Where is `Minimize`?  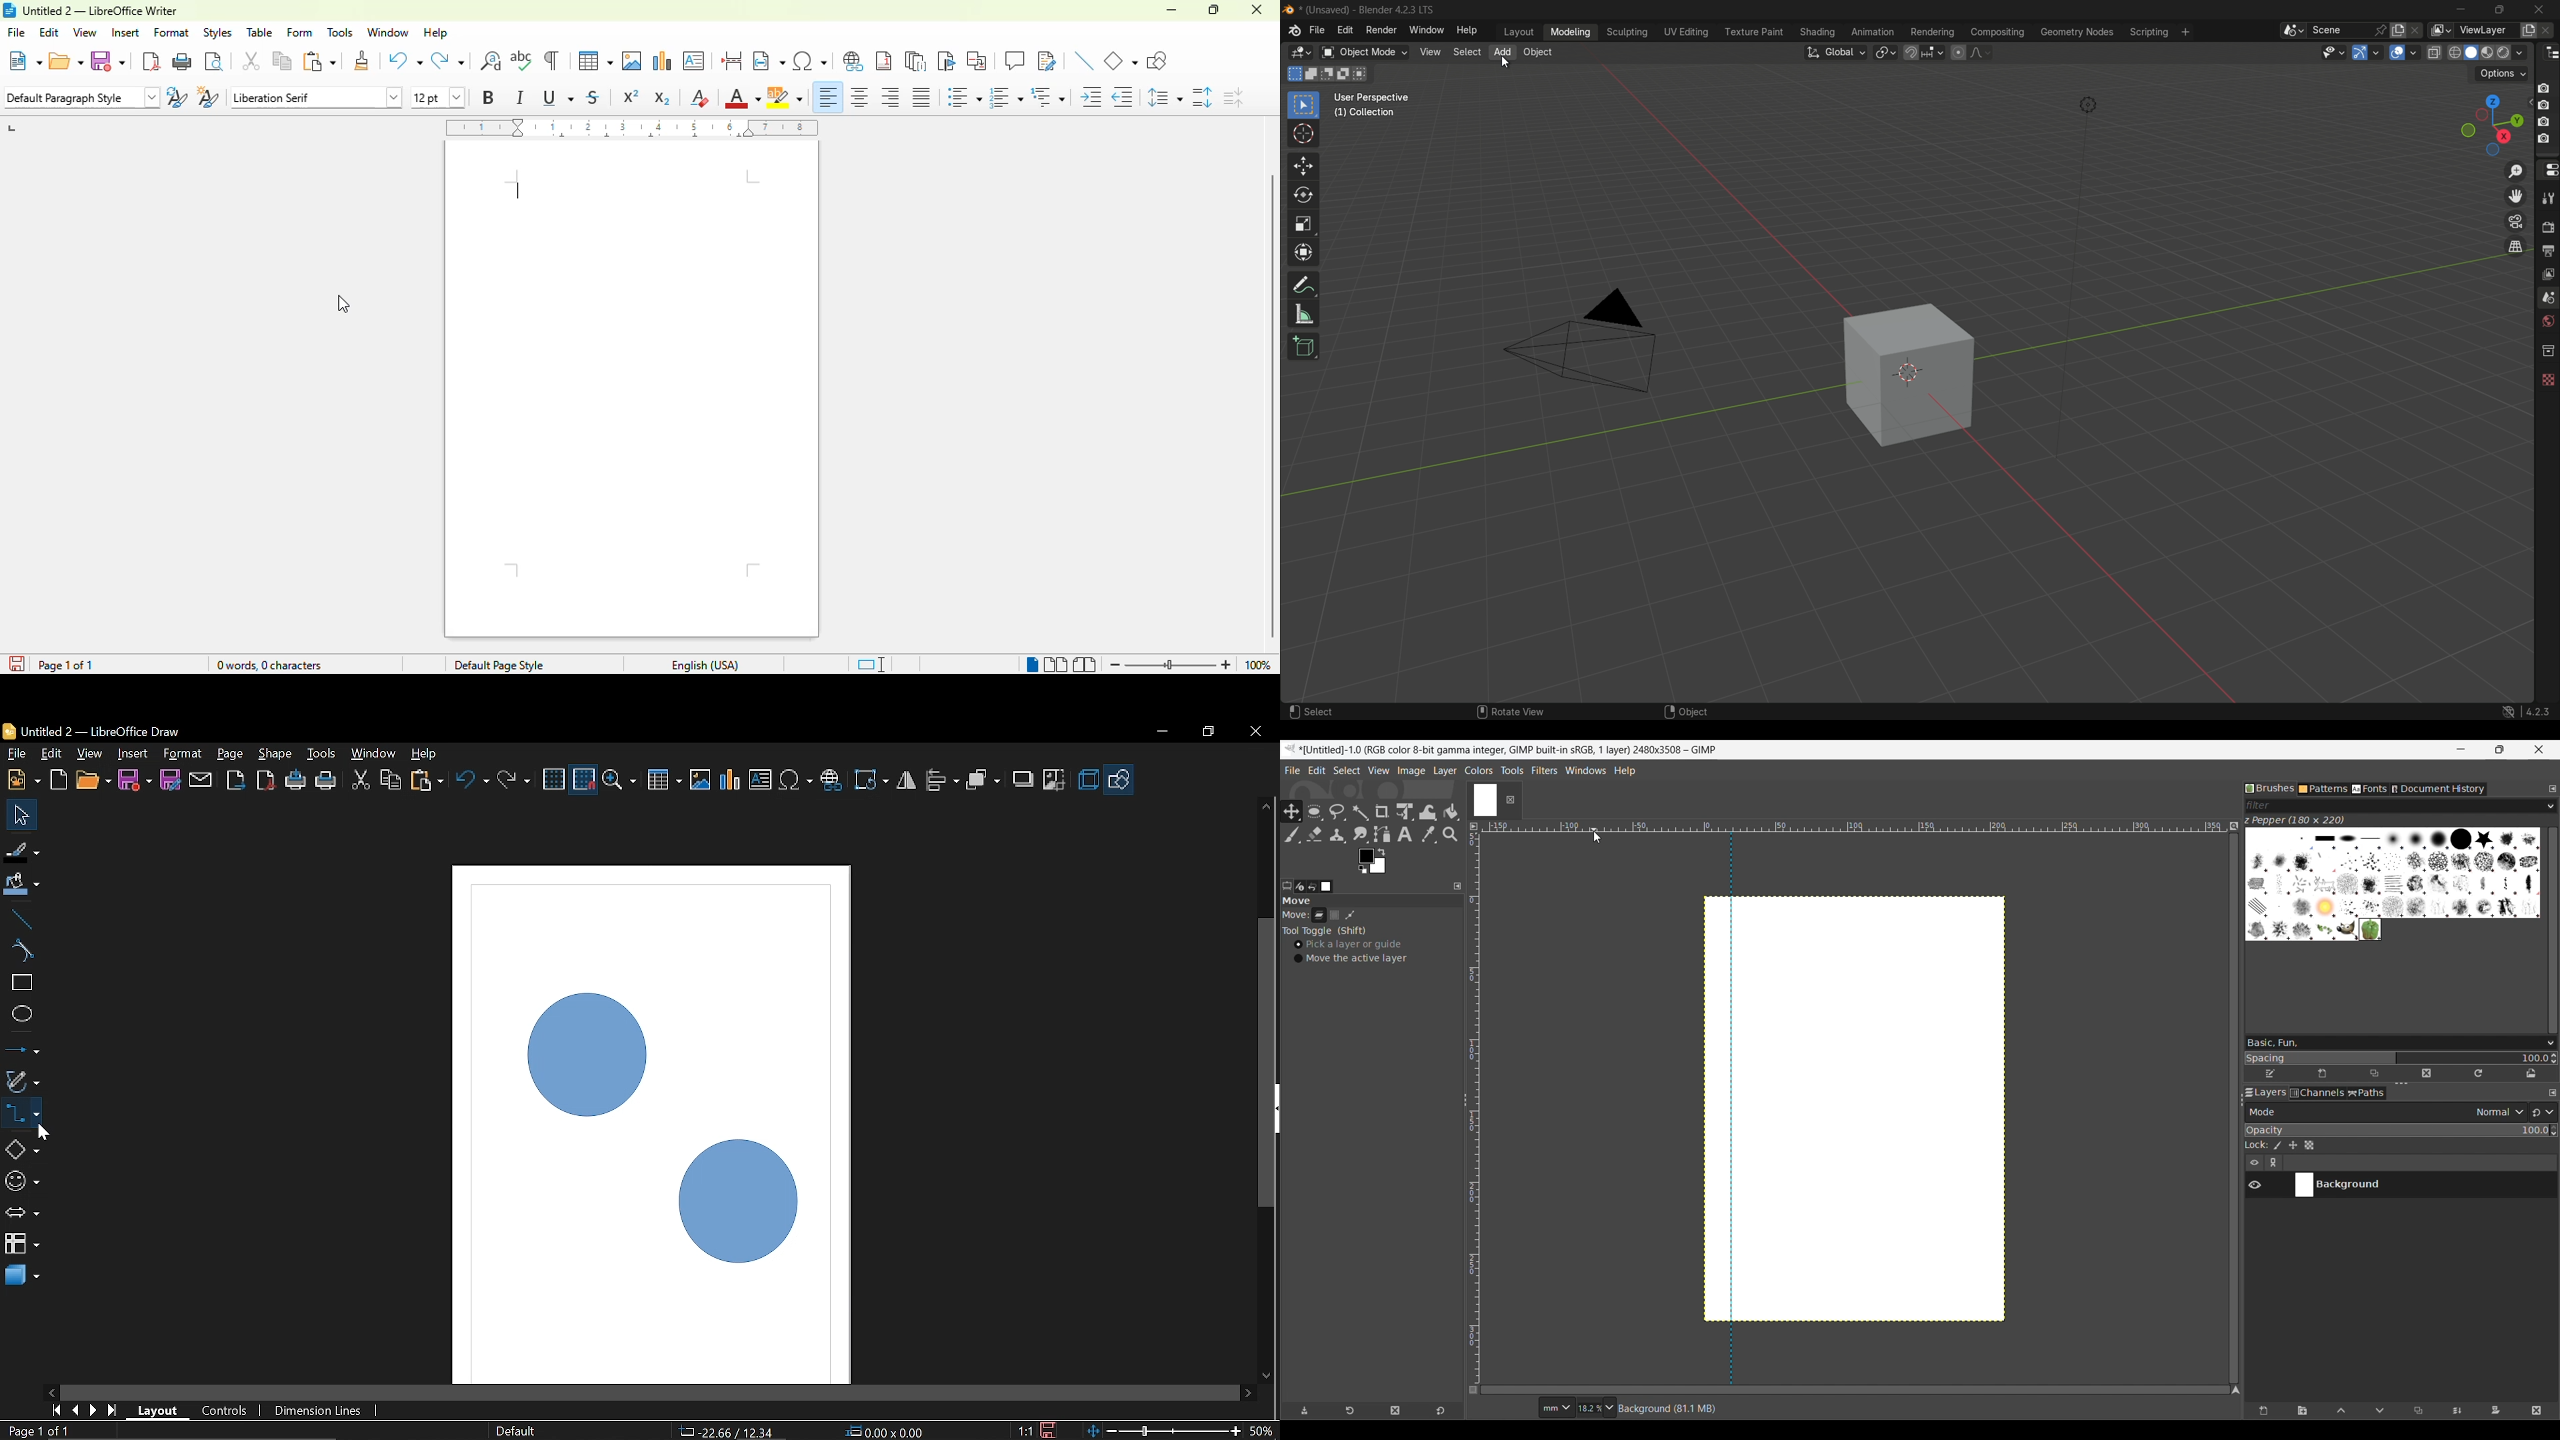
Minimize is located at coordinates (1157, 735).